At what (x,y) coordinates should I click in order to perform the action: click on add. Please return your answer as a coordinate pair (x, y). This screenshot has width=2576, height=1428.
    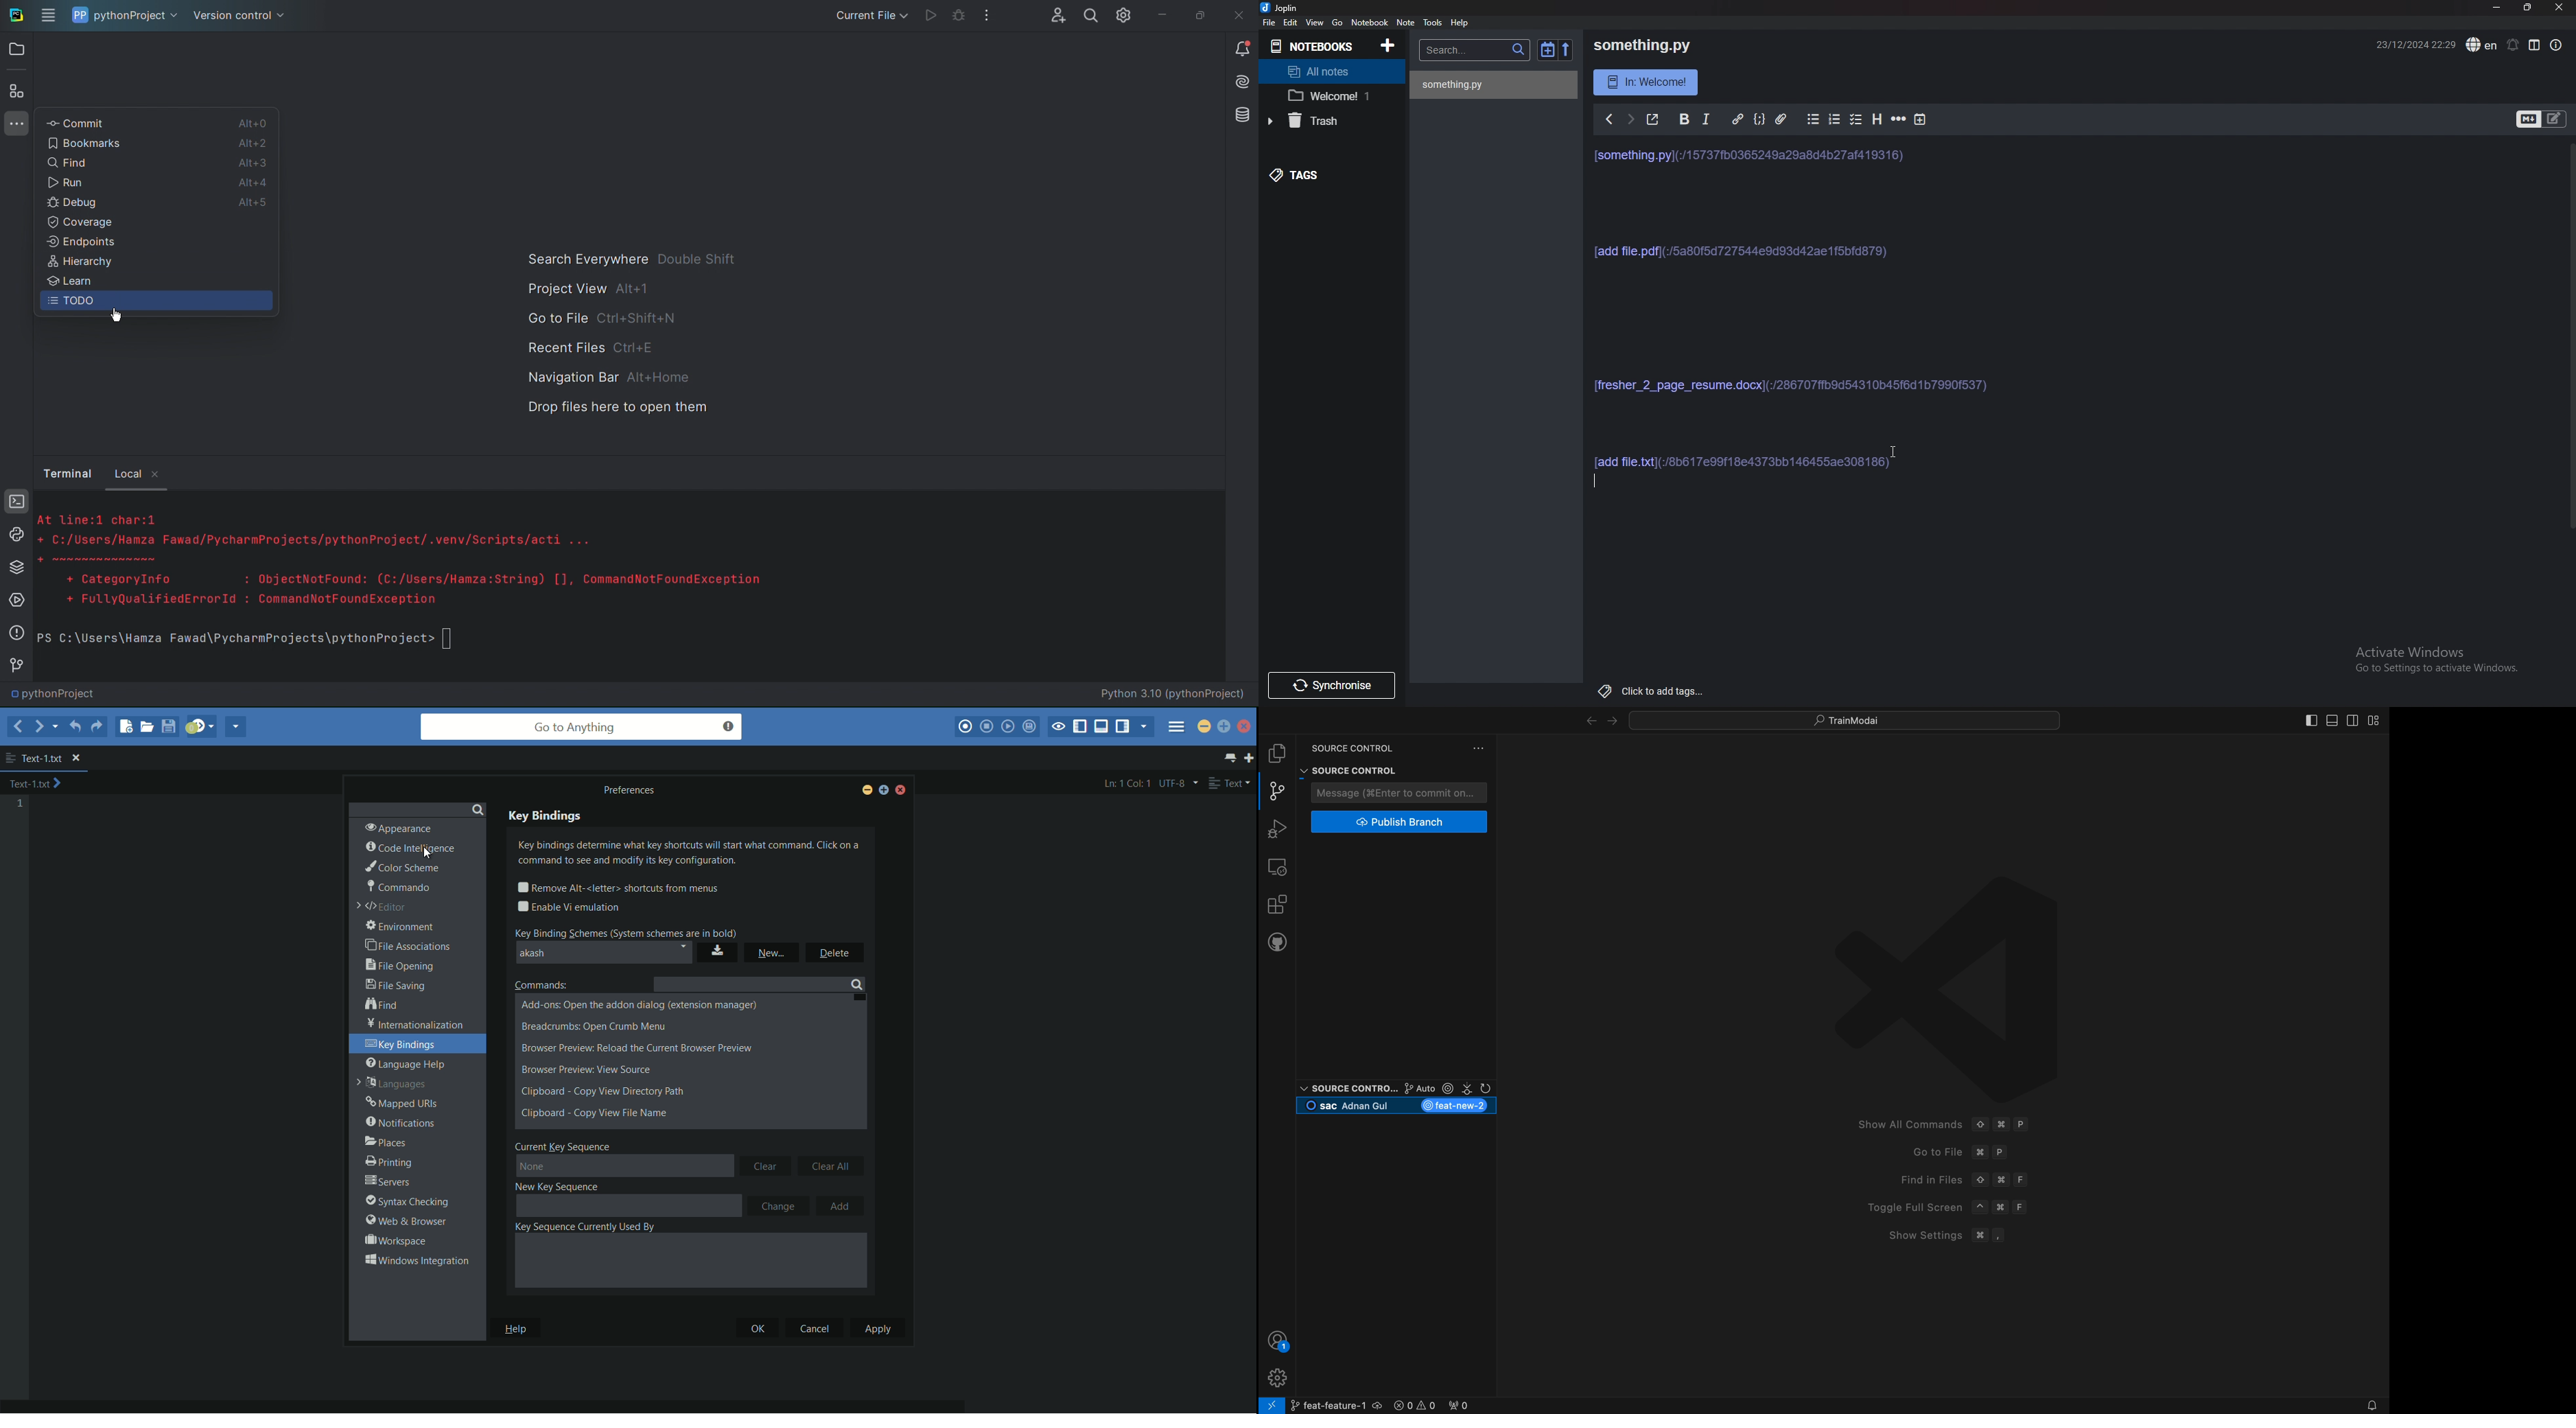
    Looking at the image, I should click on (842, 1206).